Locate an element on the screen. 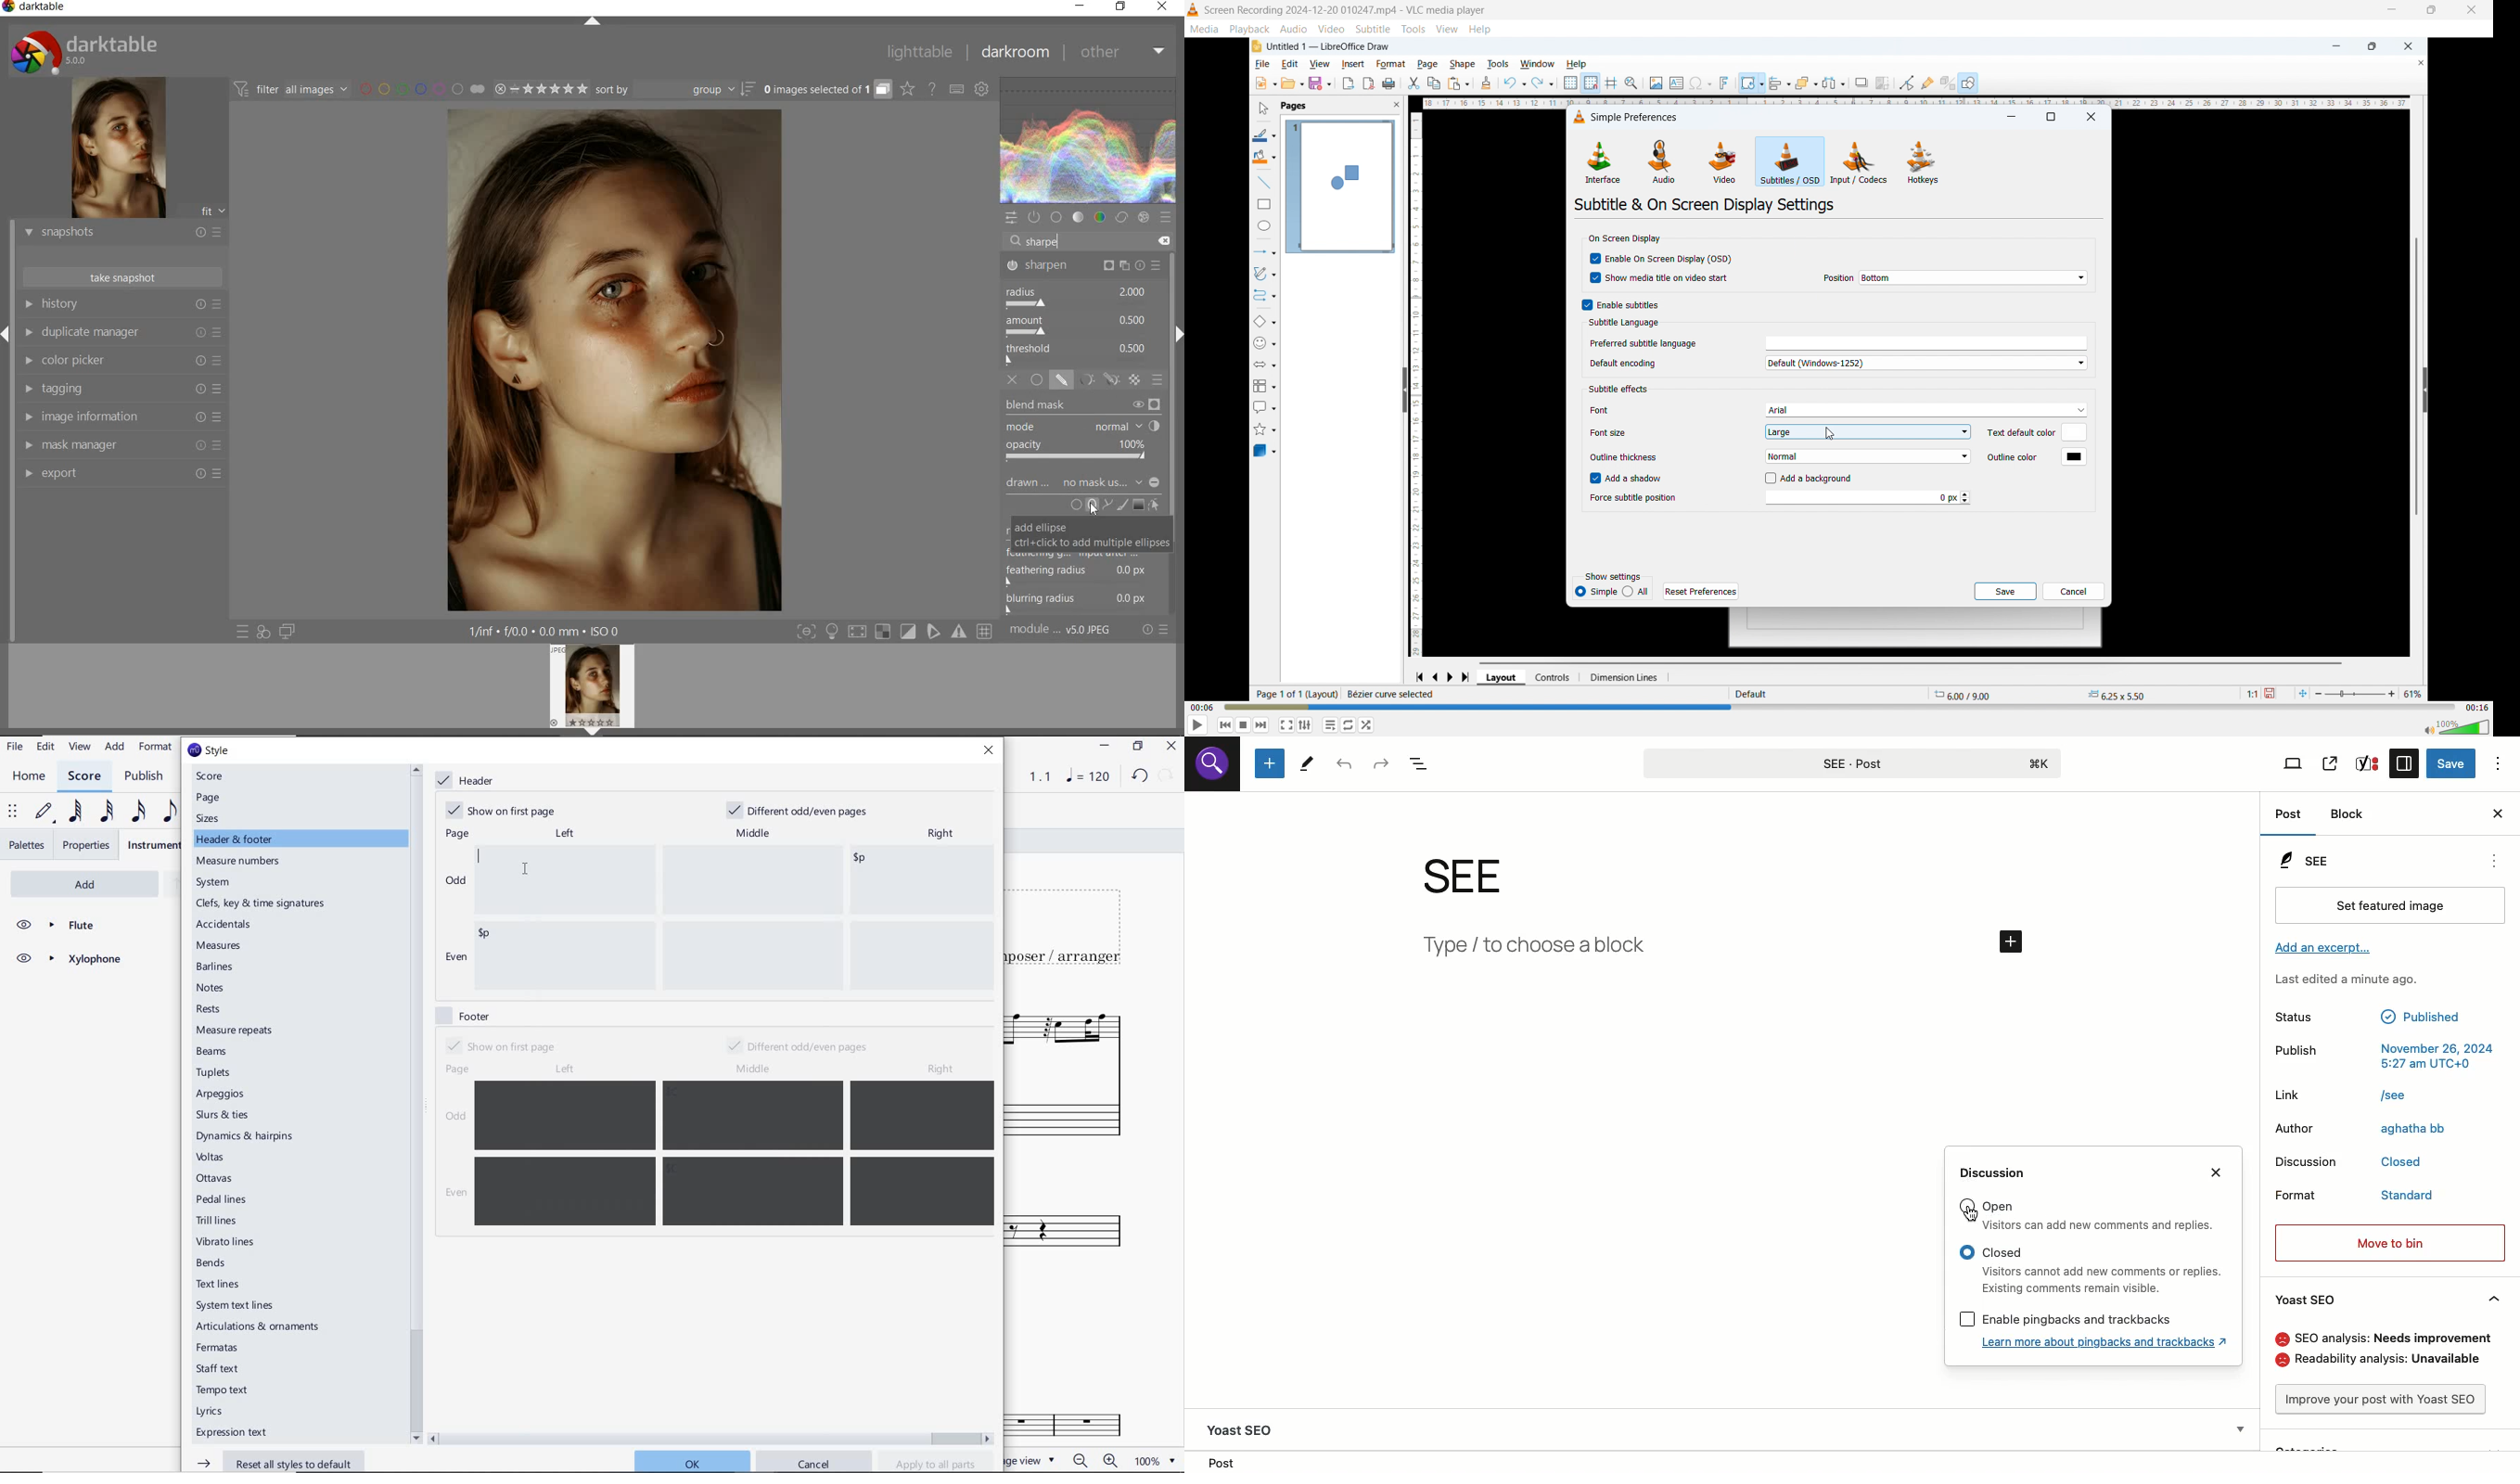 Image resolution: width=2520 pixels, height=1484 pixels. darkroom is located at coordinates (1016, 54).